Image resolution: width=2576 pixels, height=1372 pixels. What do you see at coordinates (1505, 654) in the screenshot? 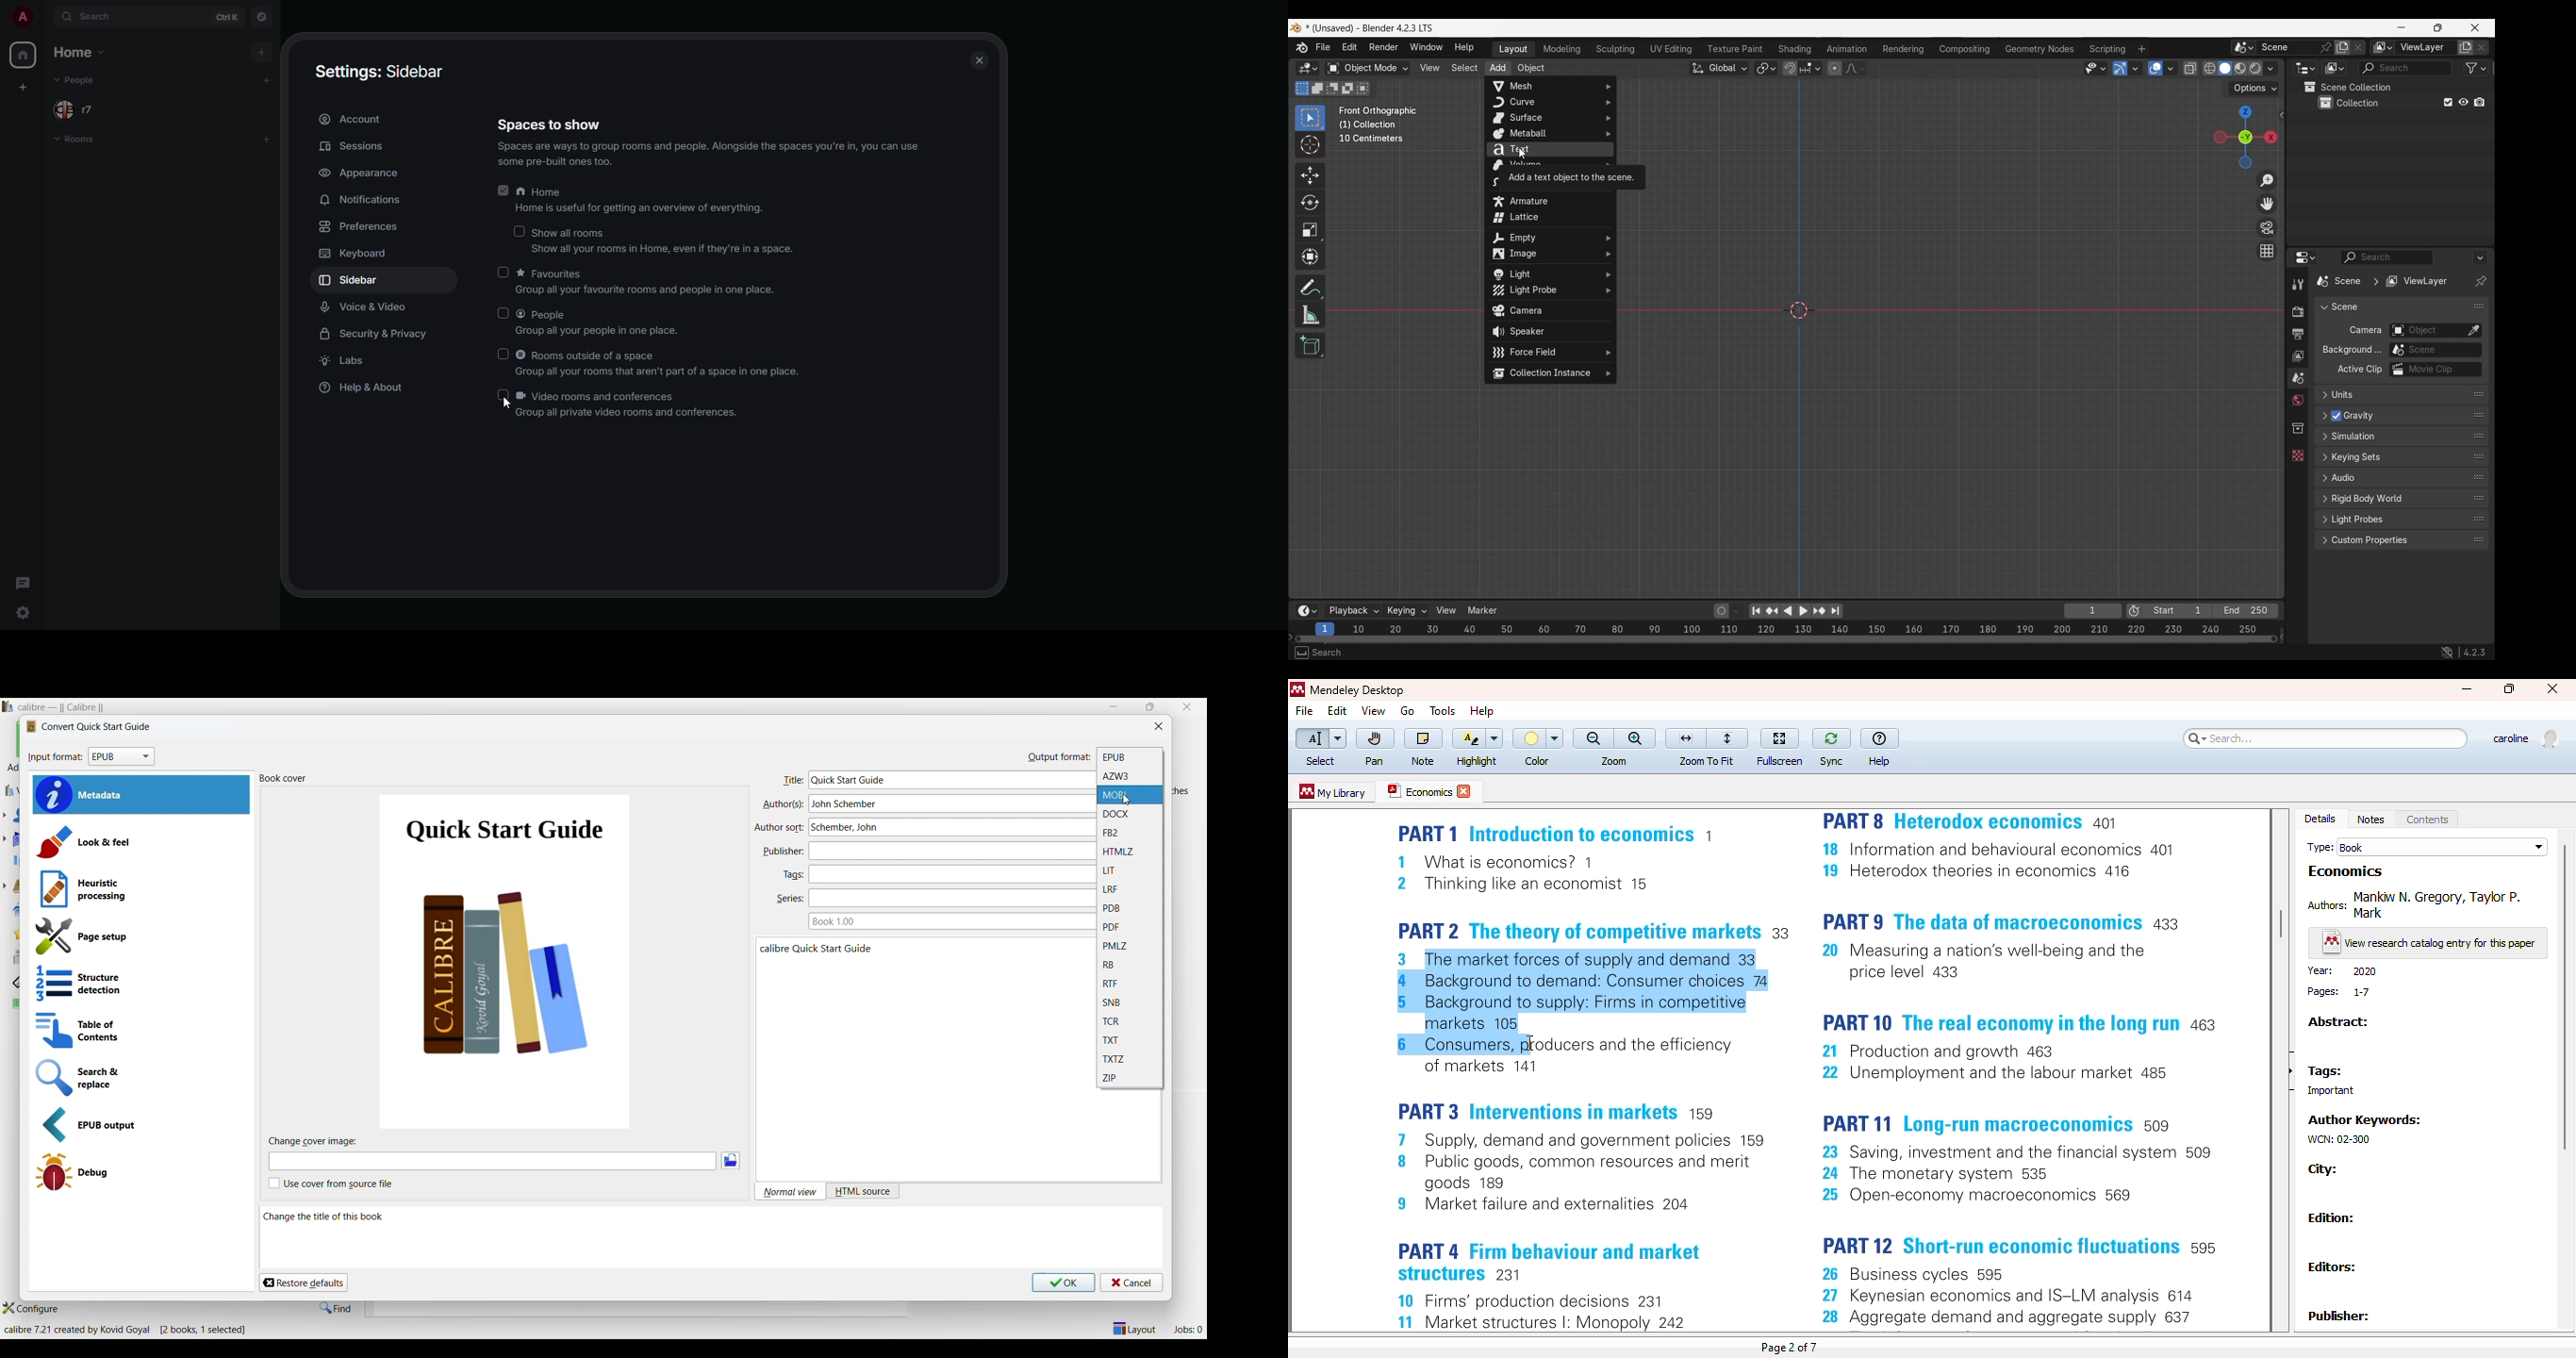
I see `Rotate view` at bounding box center [1505, 654].